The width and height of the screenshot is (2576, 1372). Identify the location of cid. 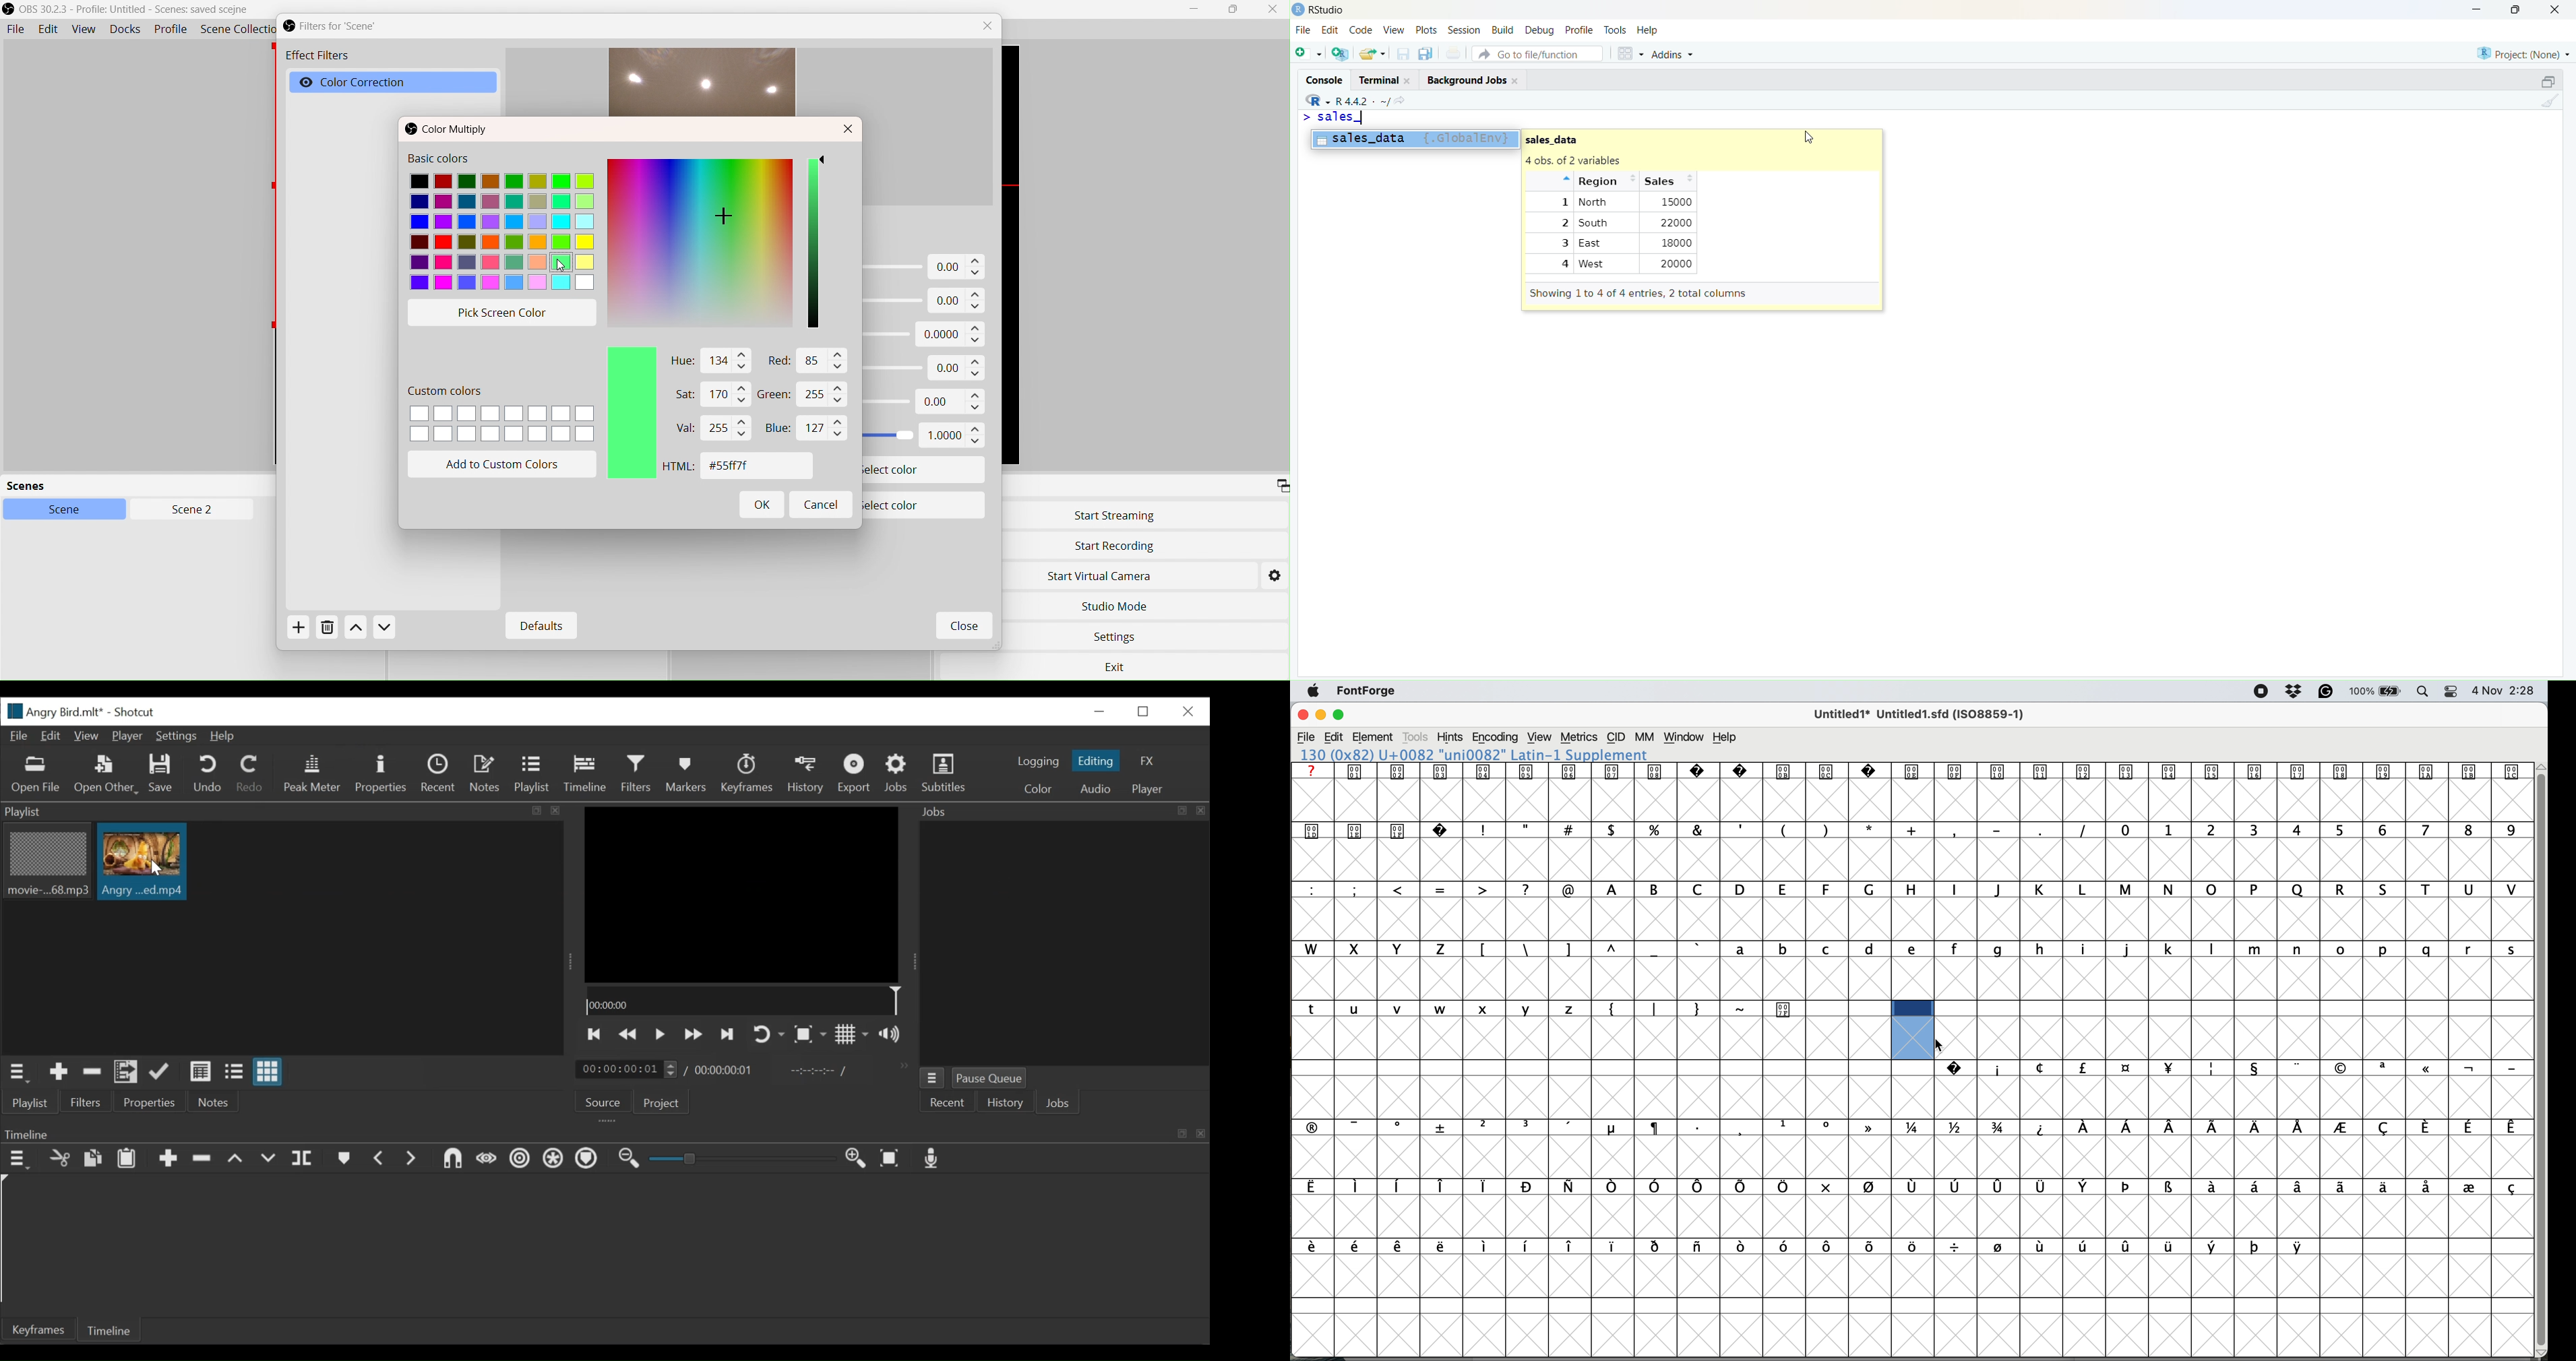
(1616, 737).